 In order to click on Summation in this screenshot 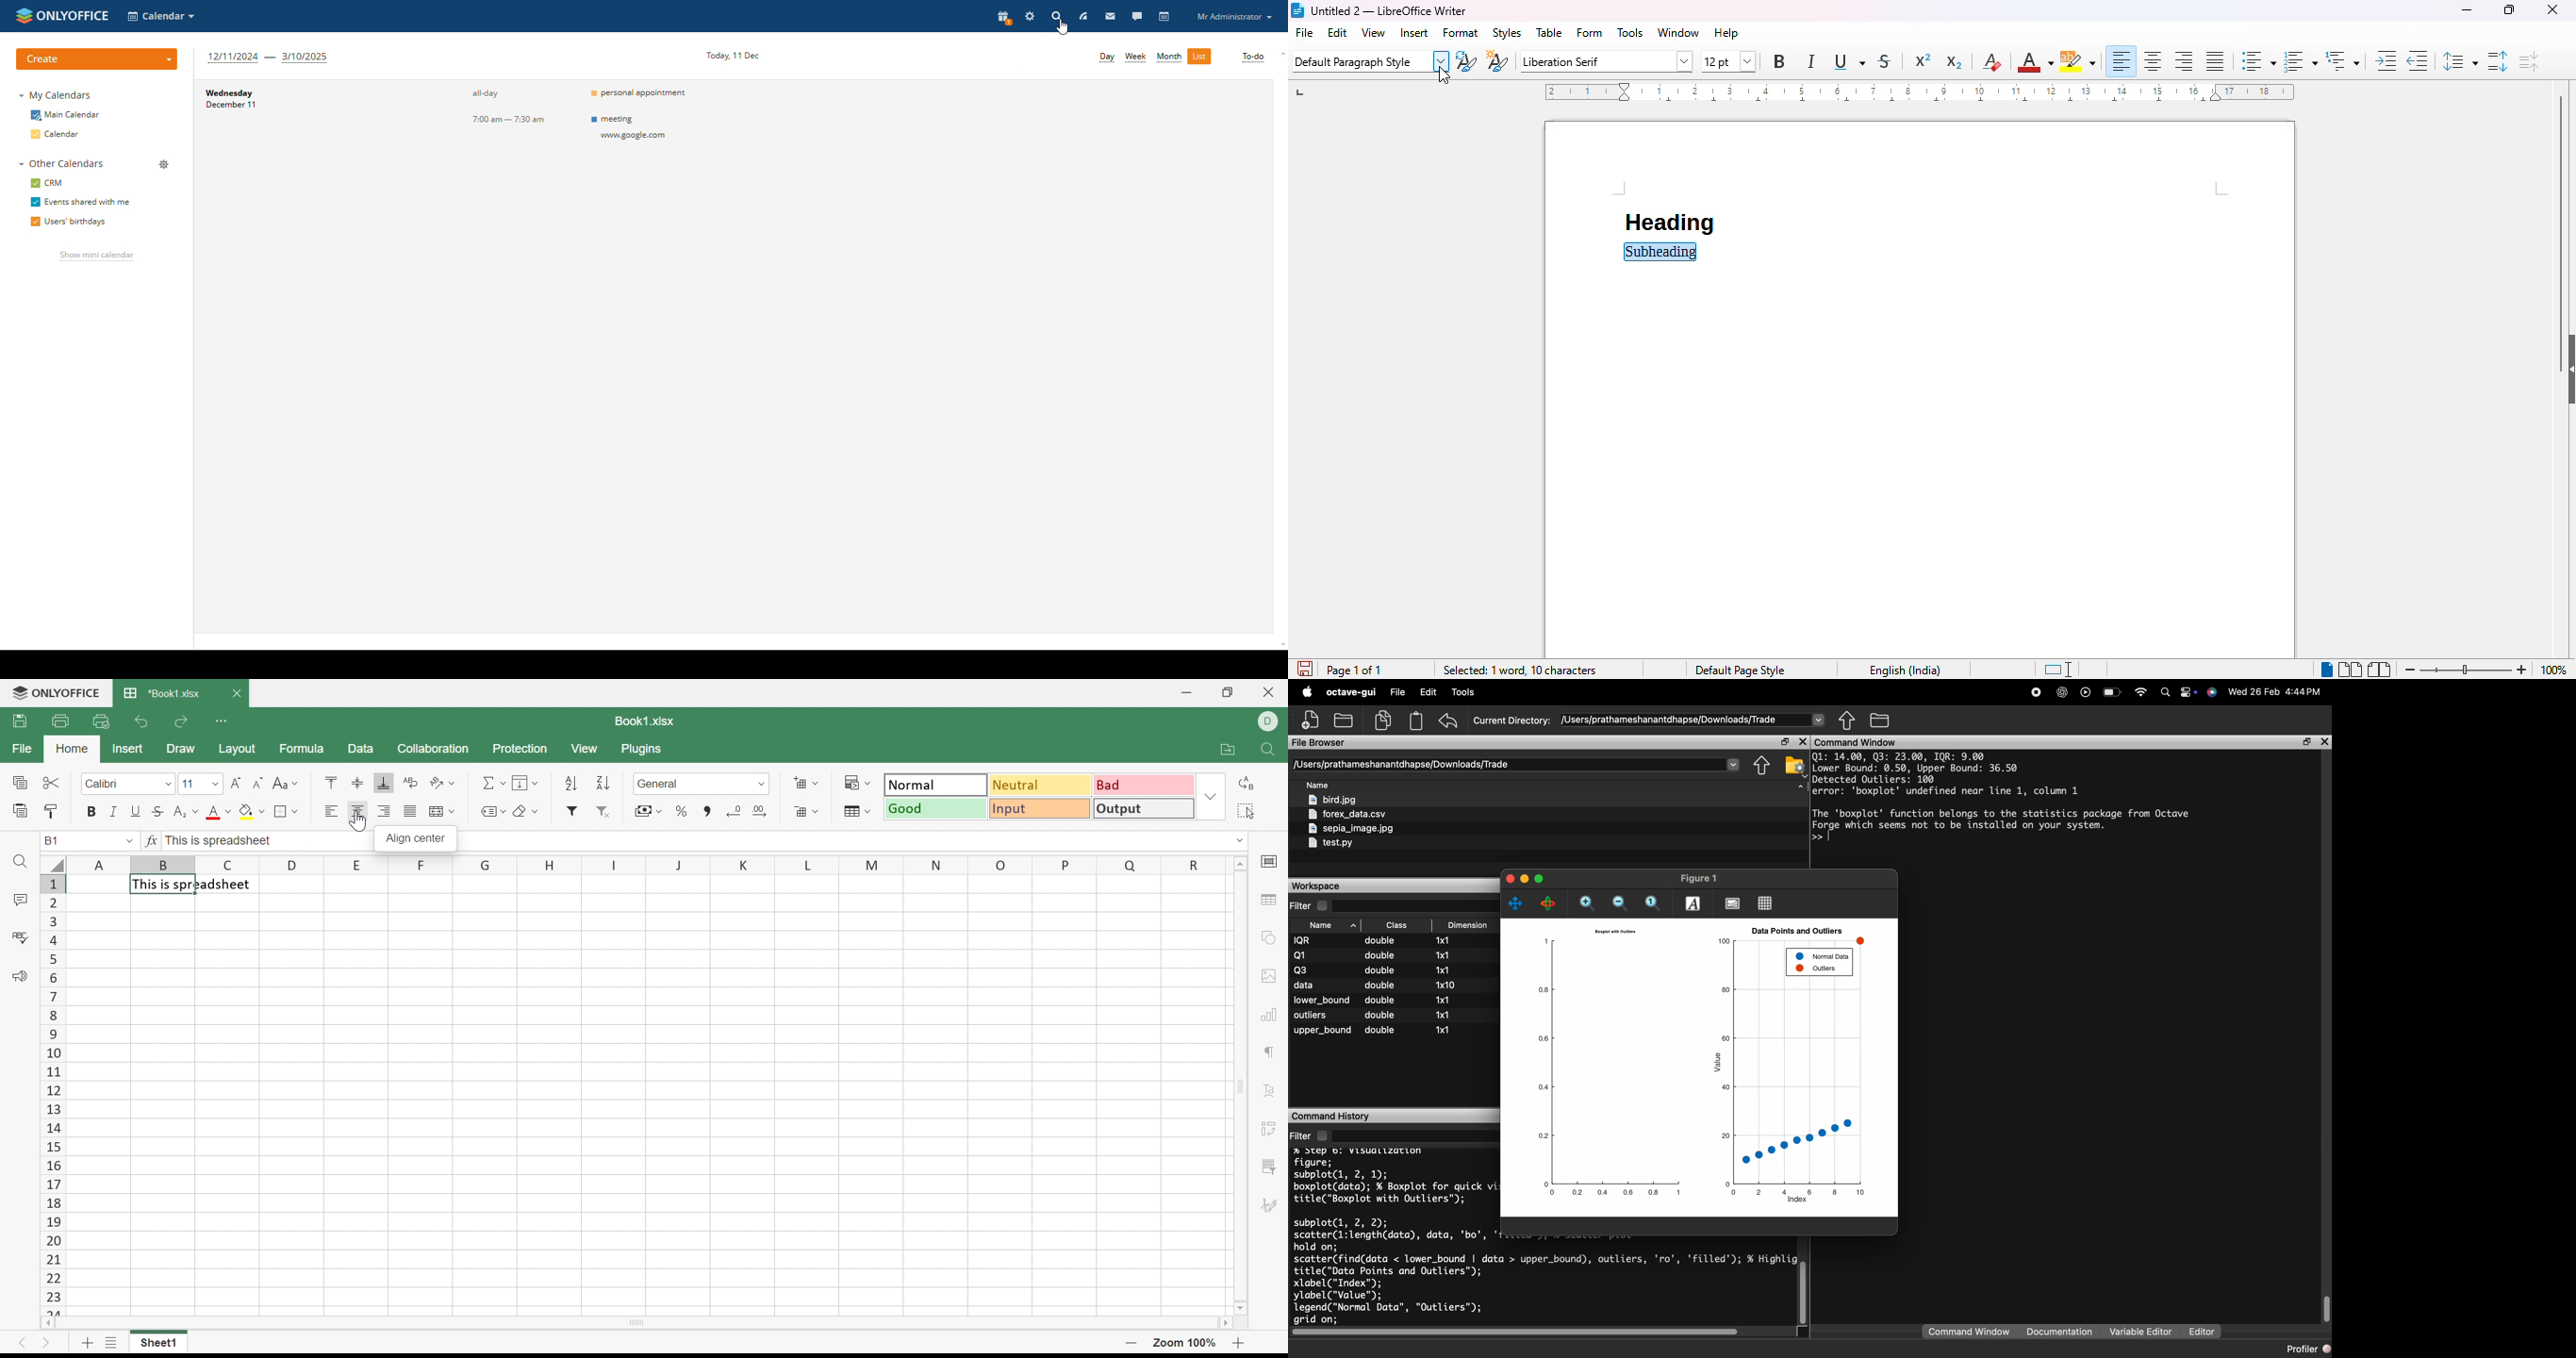, I will do `click(486, 781)`.